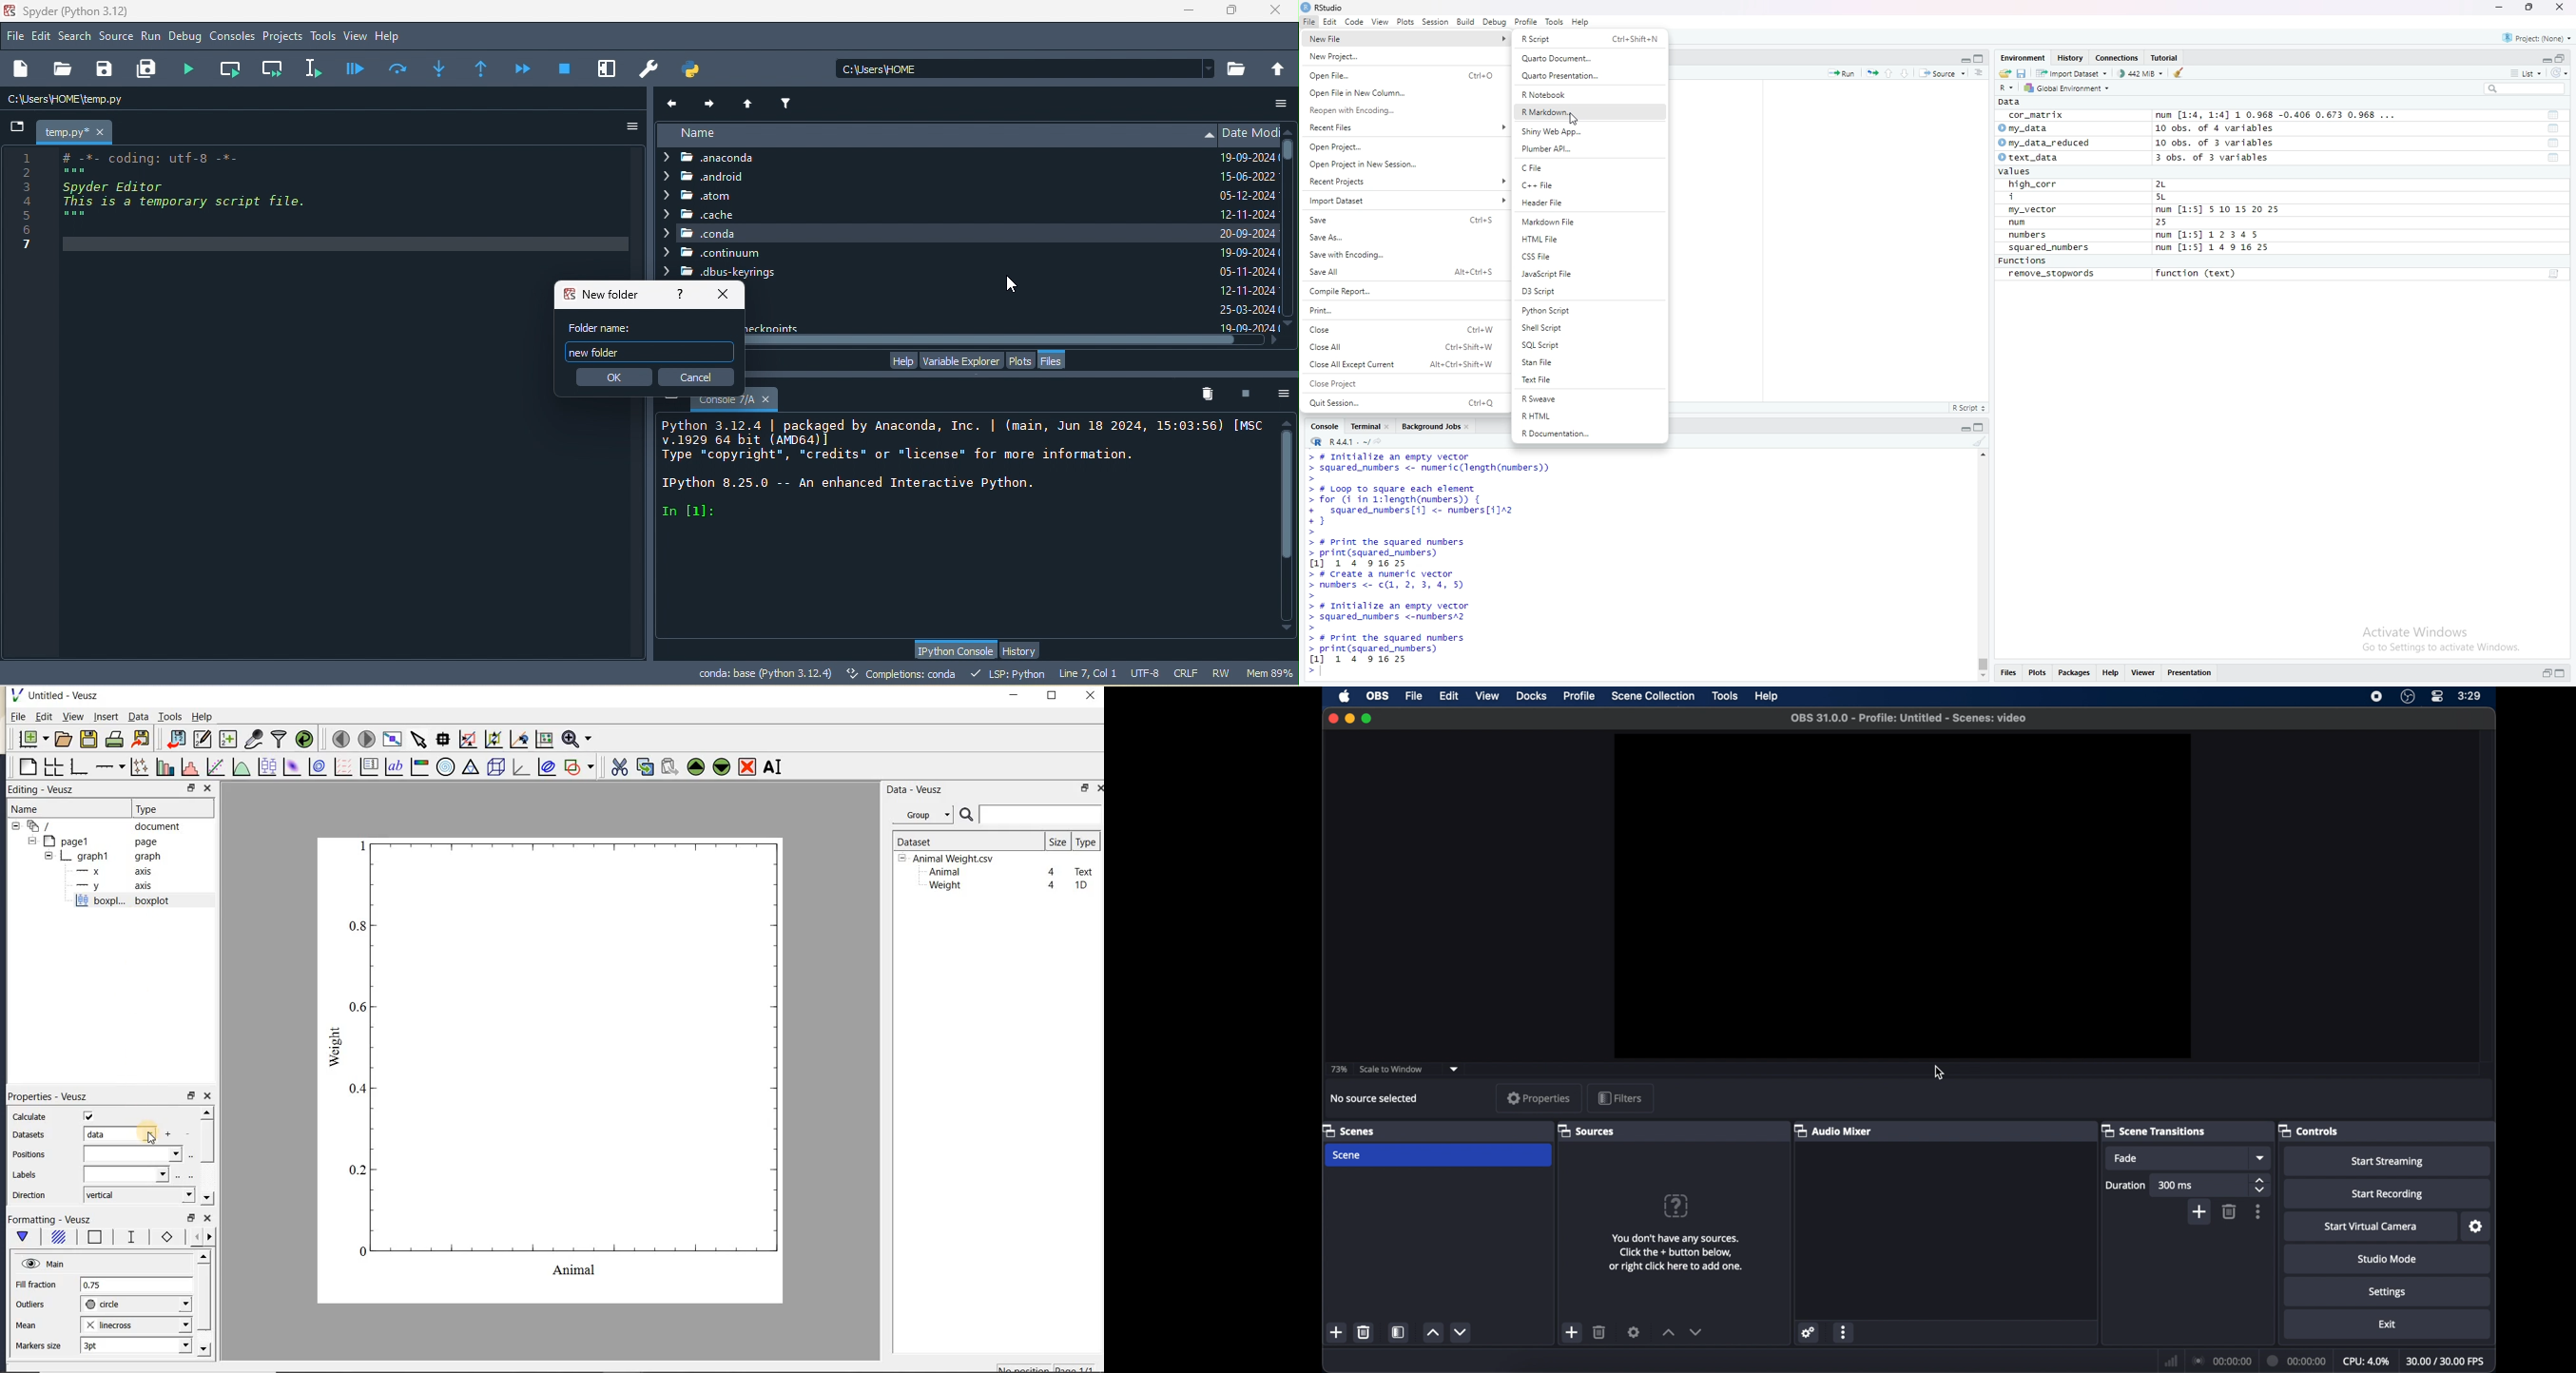 The image size is (2576, 1400). What do you see at coordinates (2389, 1259) in the screenshot?
I see `studio mode` at bounding box center [2389, 1259].